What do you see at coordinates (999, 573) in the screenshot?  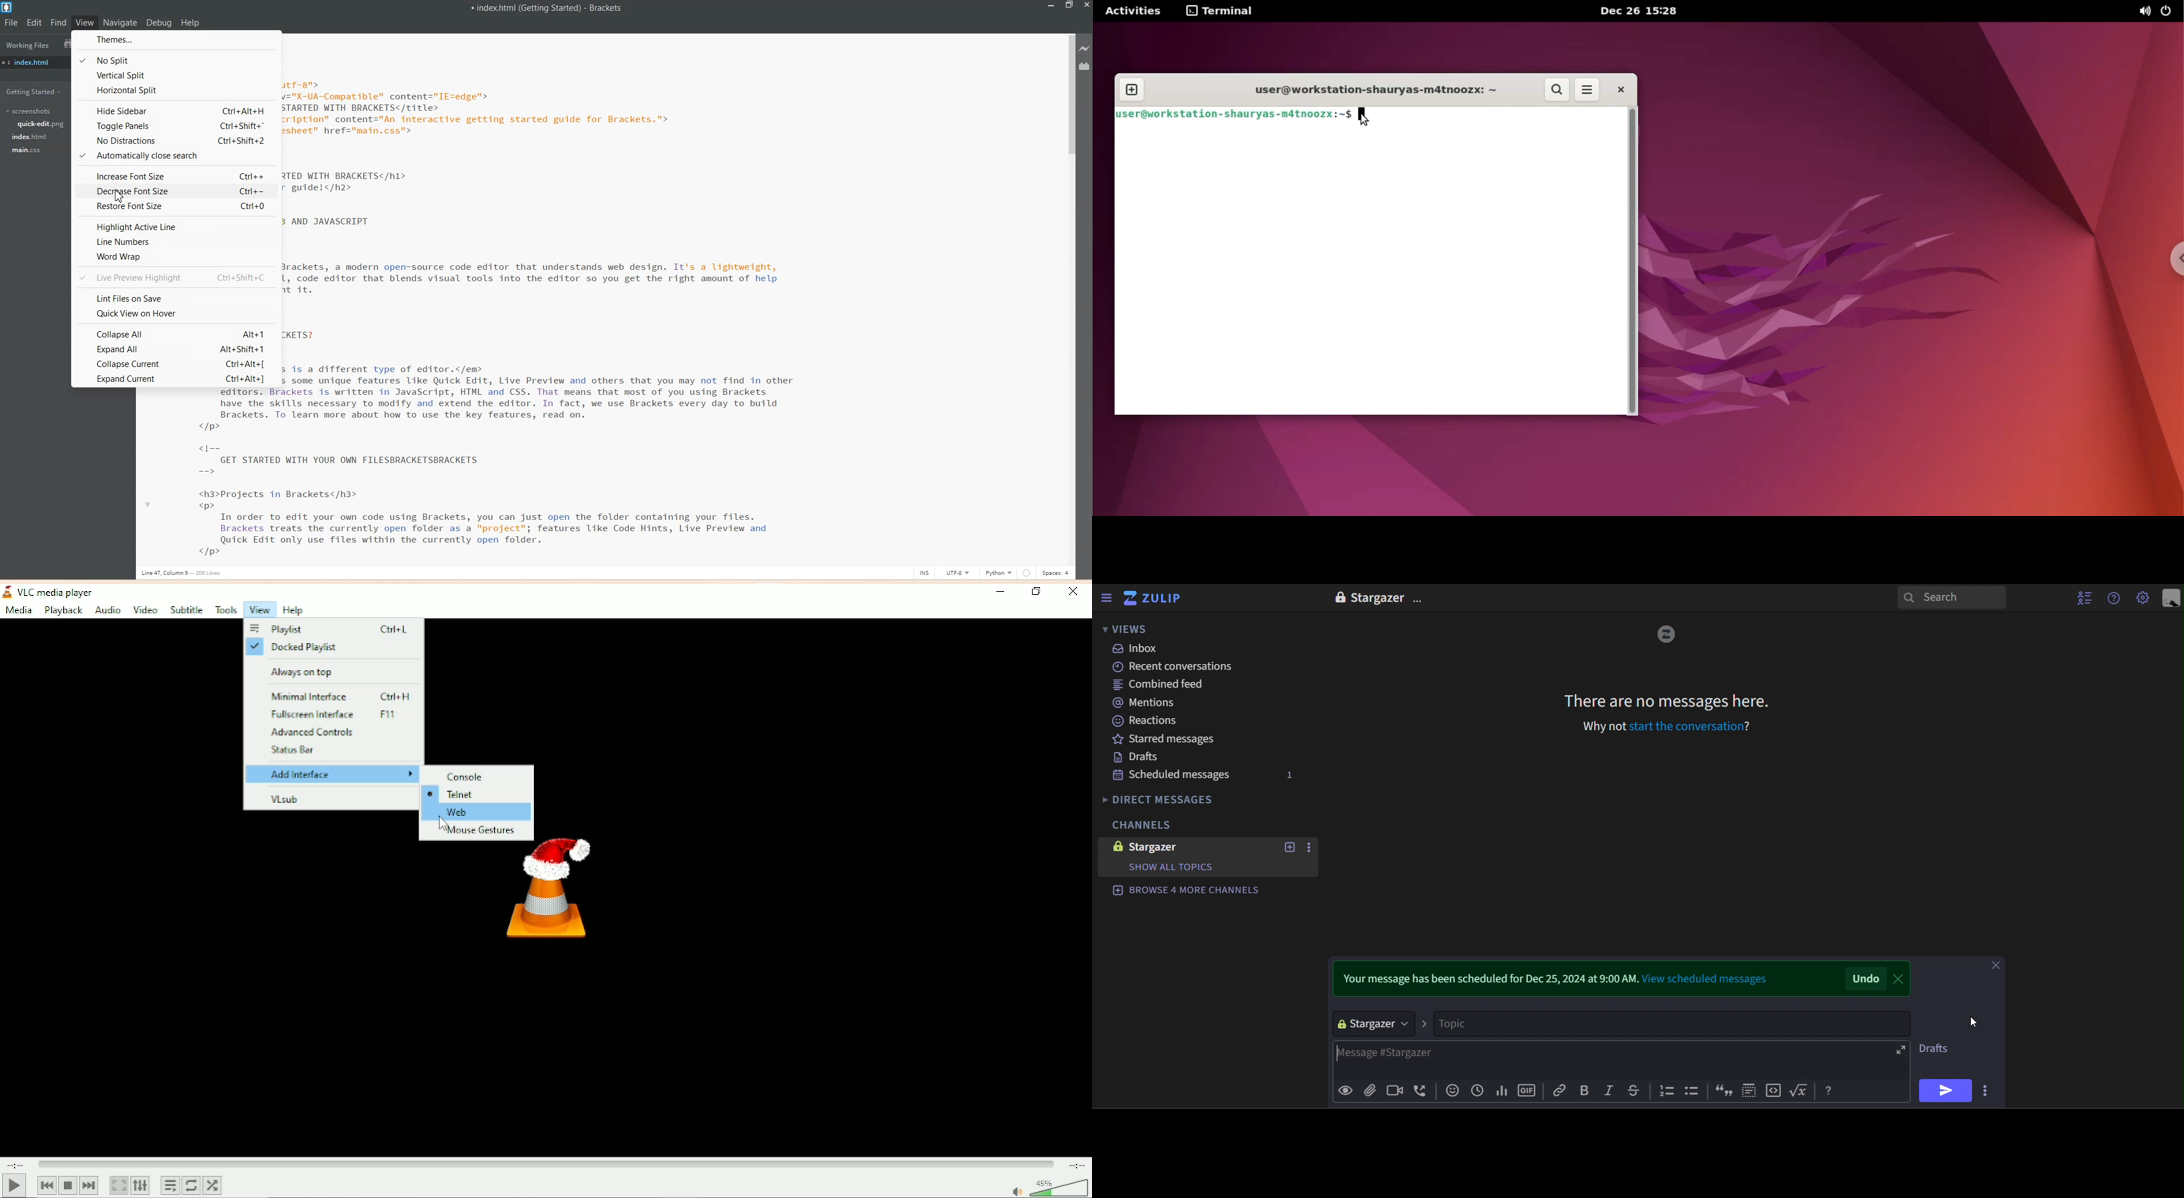 I see `Python` at bounding box center [999, 573].